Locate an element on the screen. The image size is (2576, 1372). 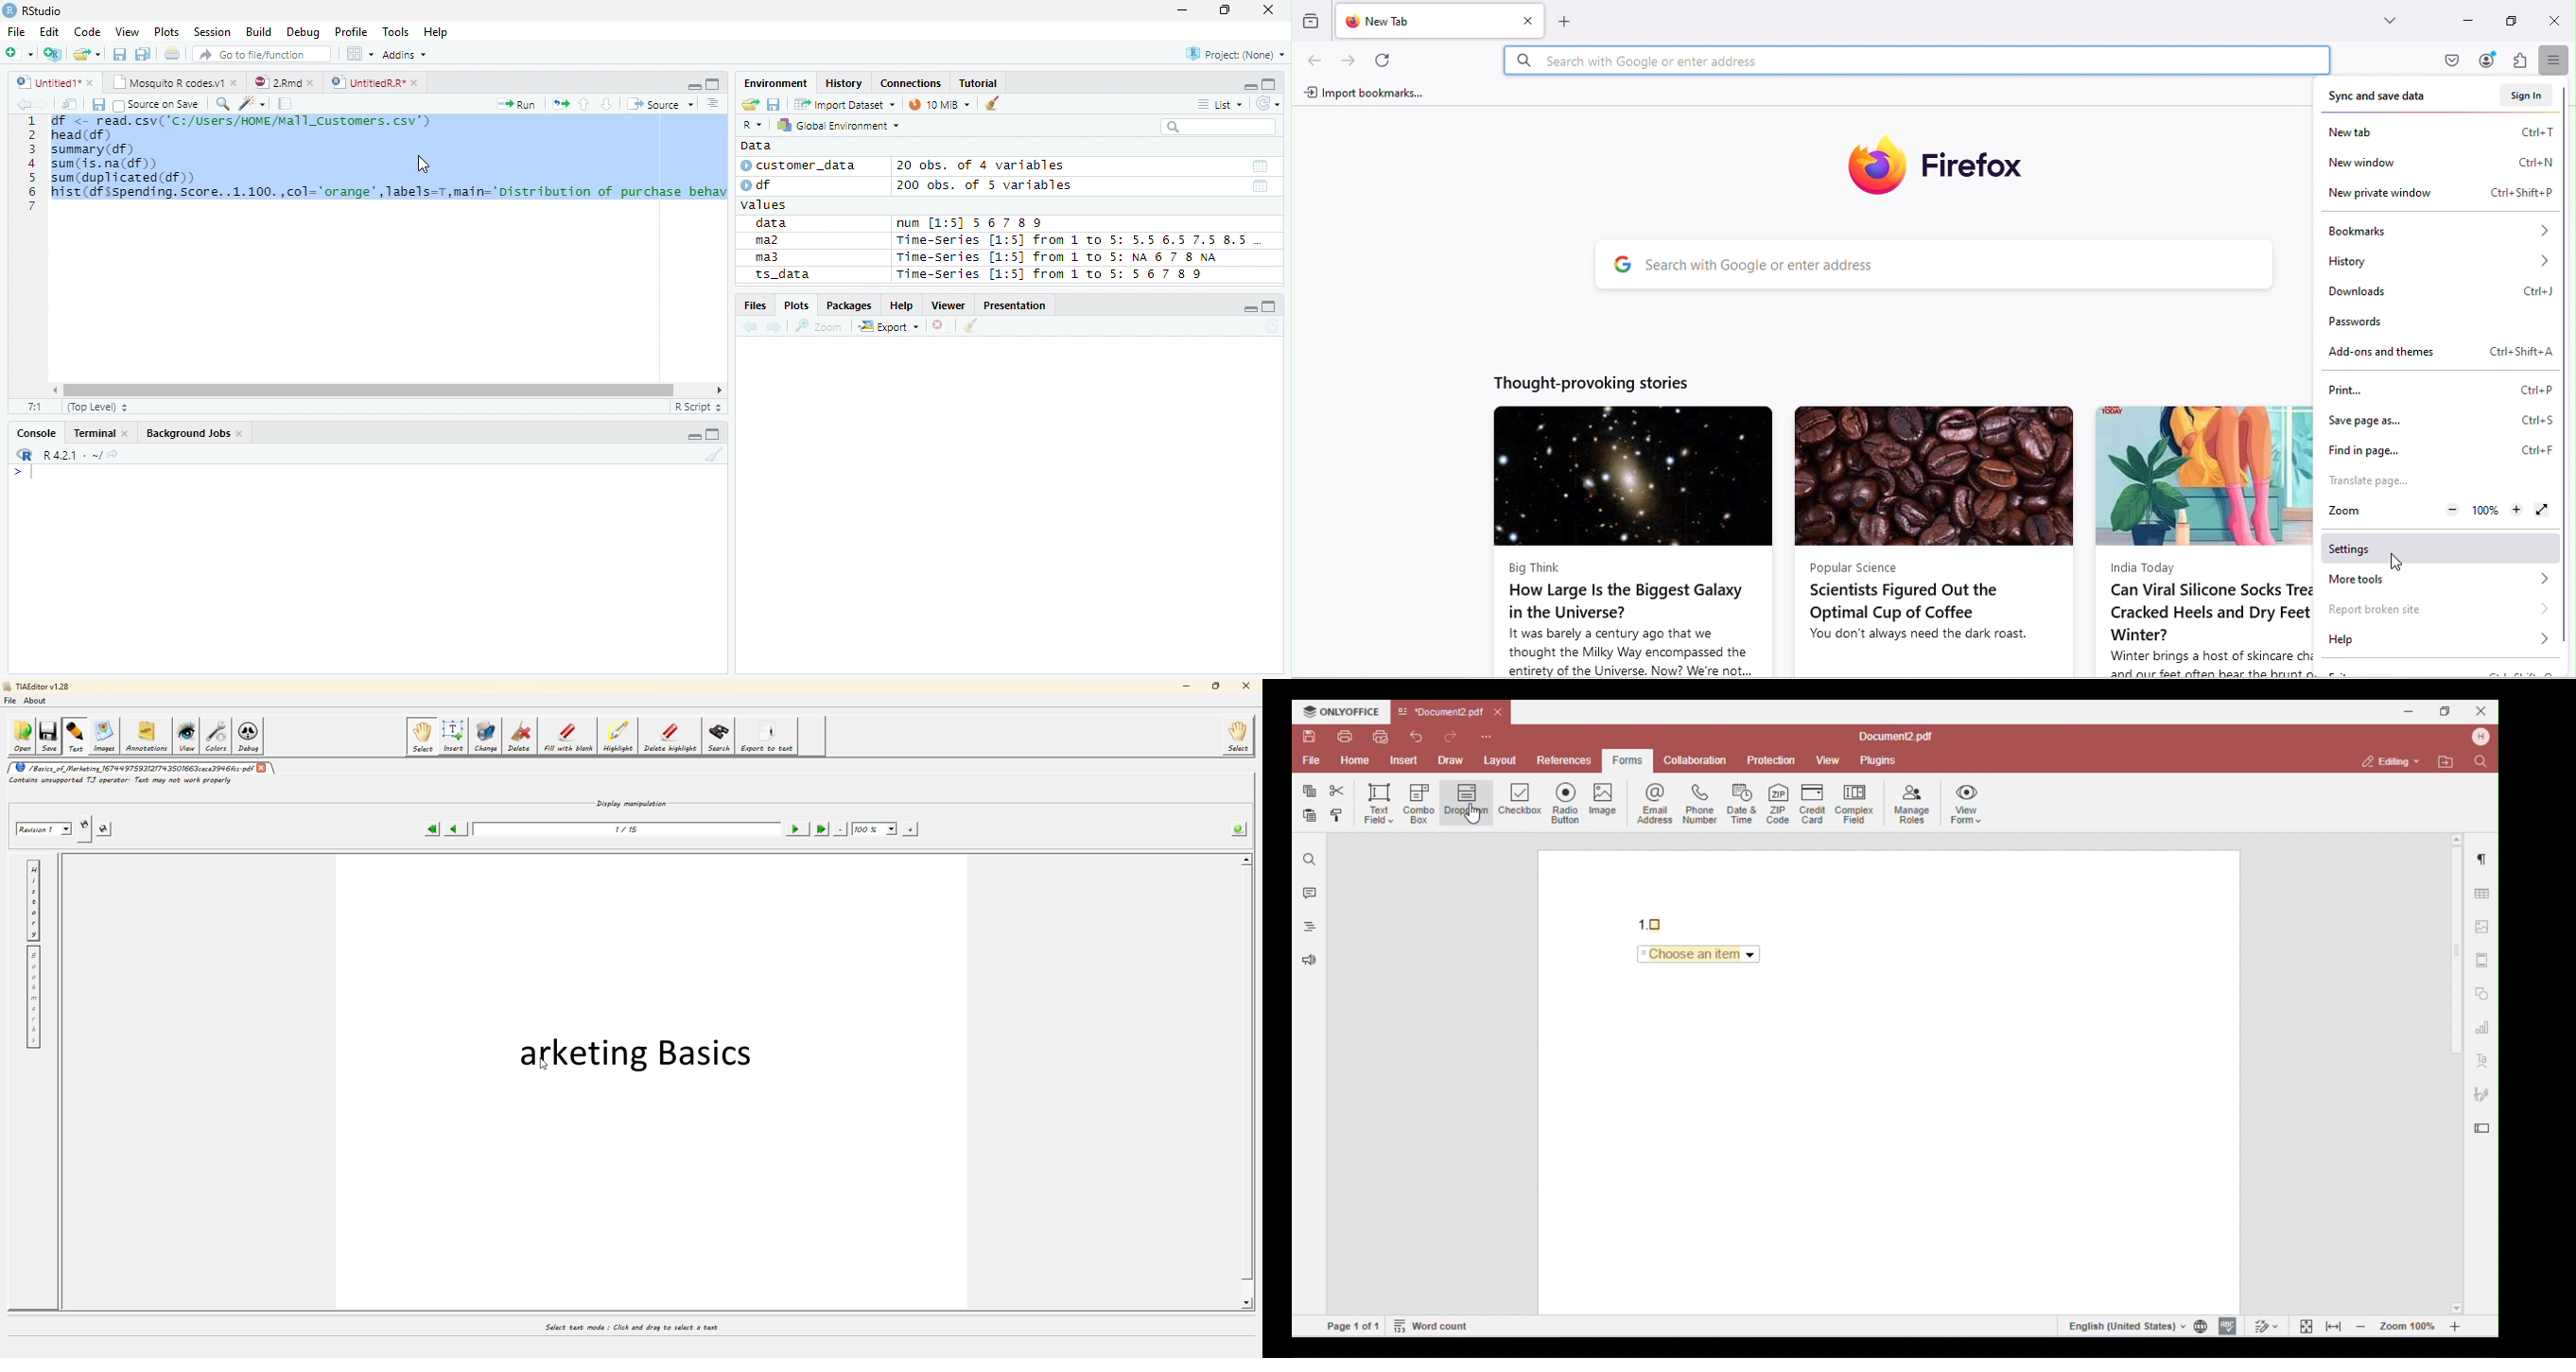
Presentation is located at coordinates (1018, 305).